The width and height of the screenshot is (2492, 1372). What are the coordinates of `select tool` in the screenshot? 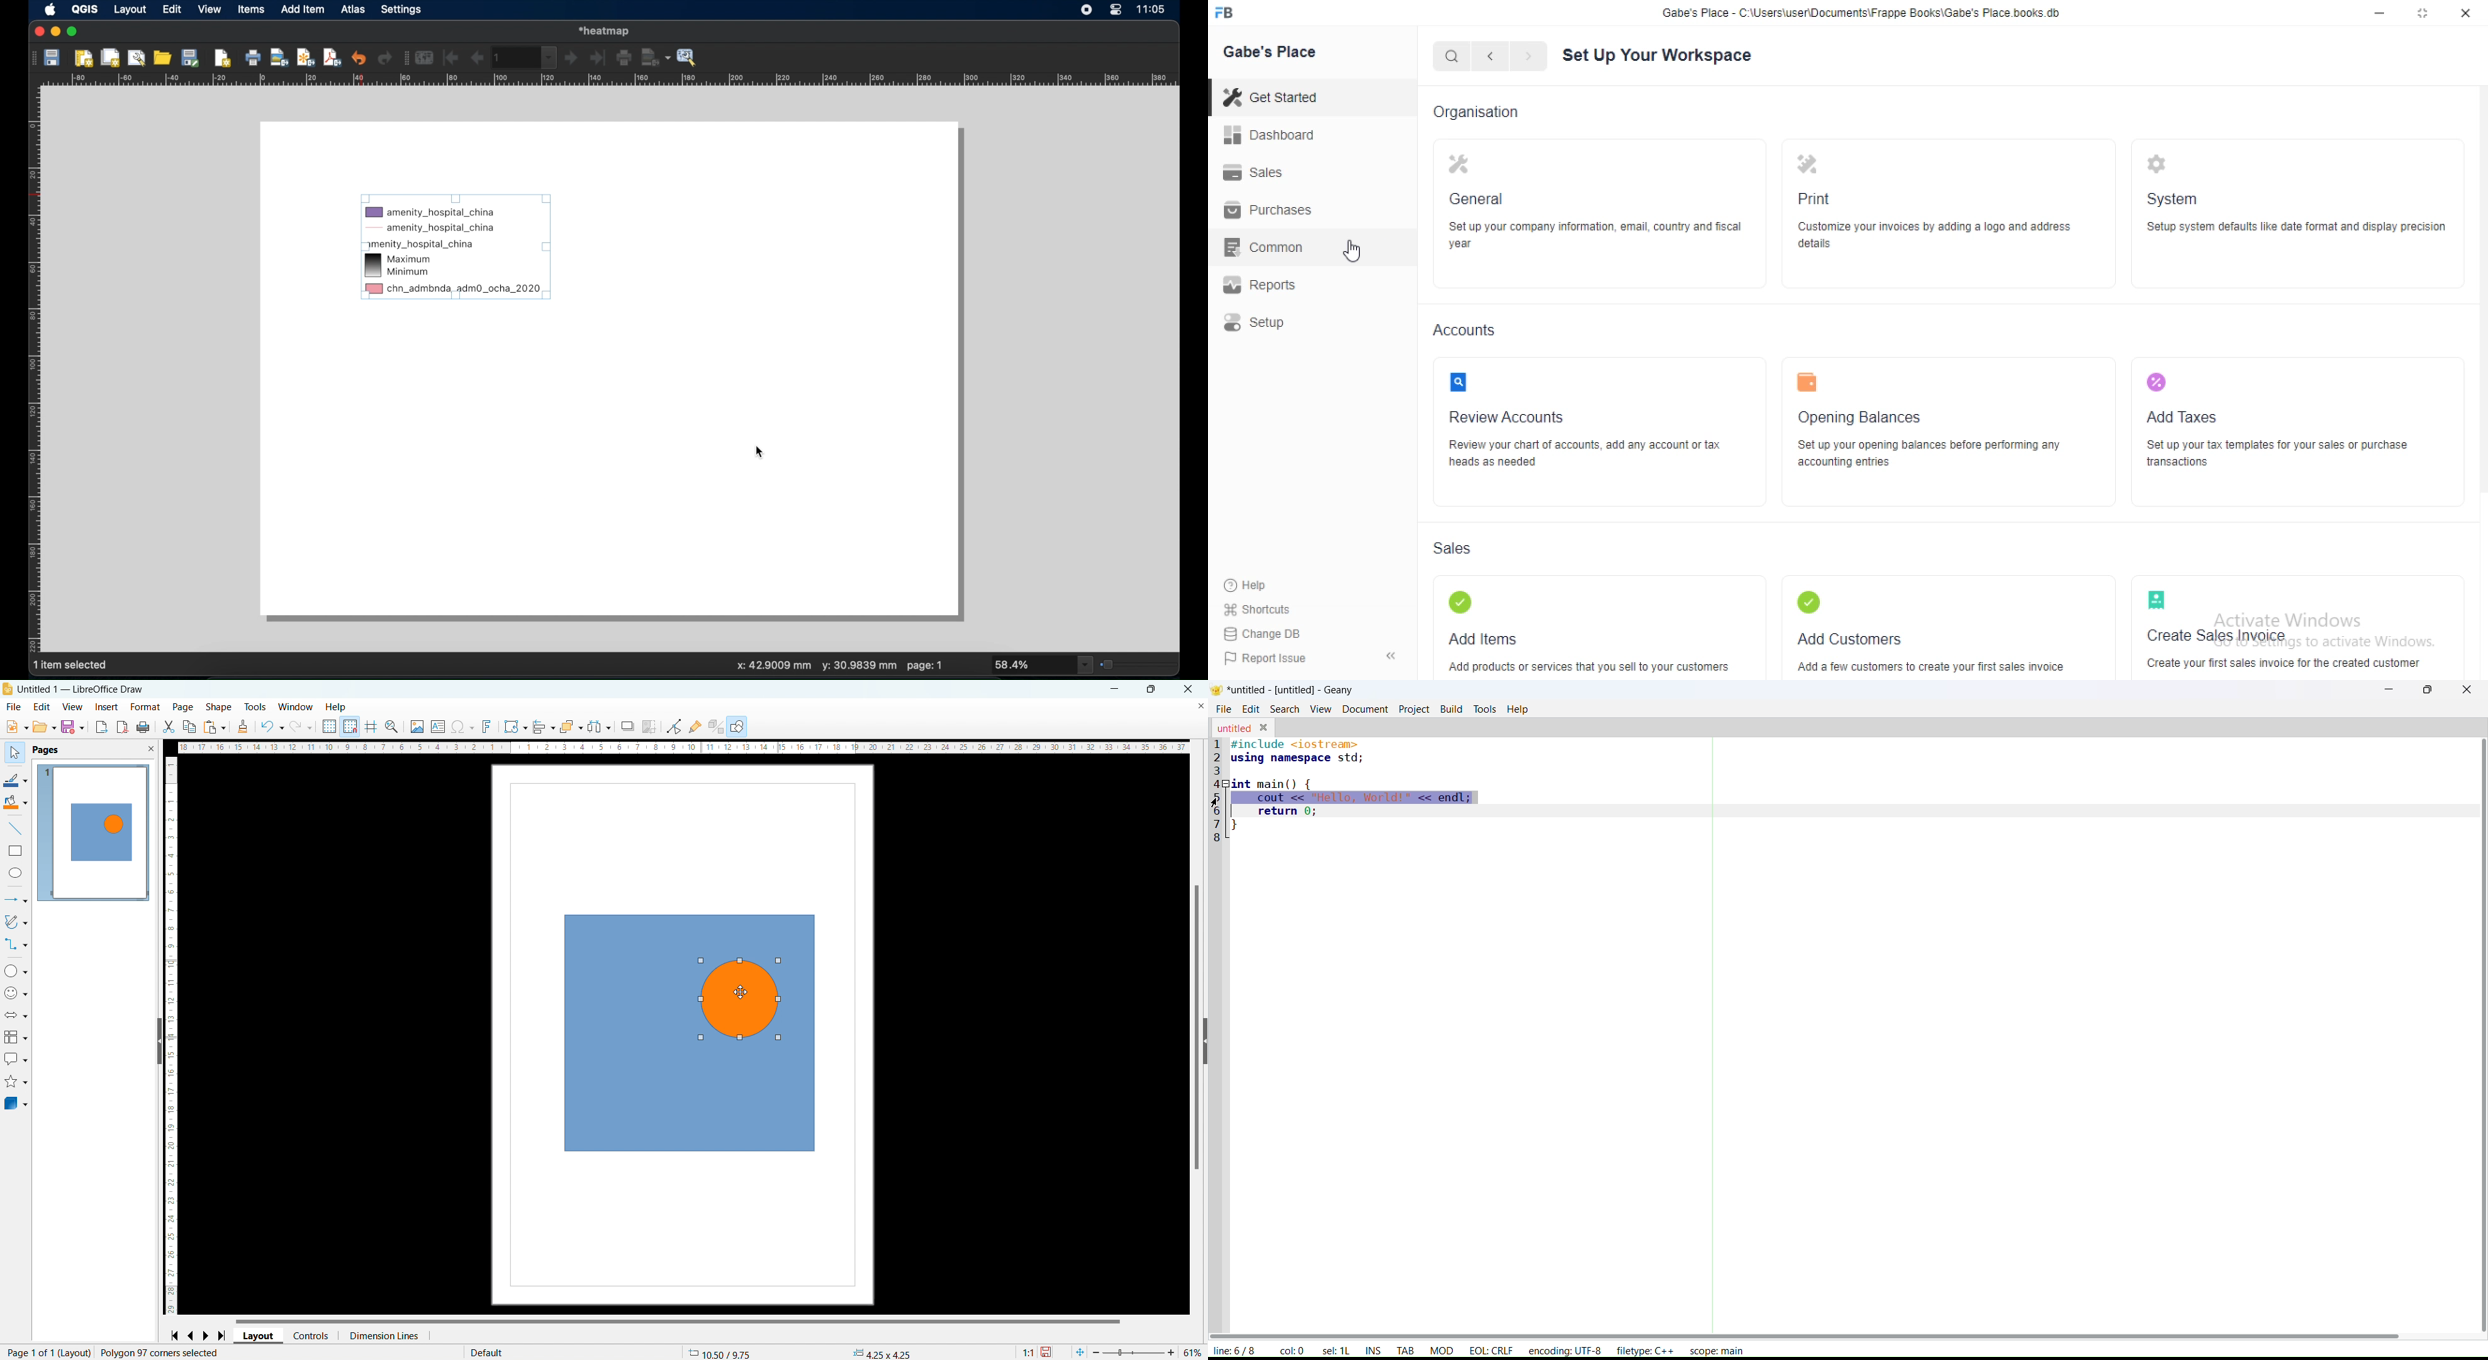 It's located at (14, 752).